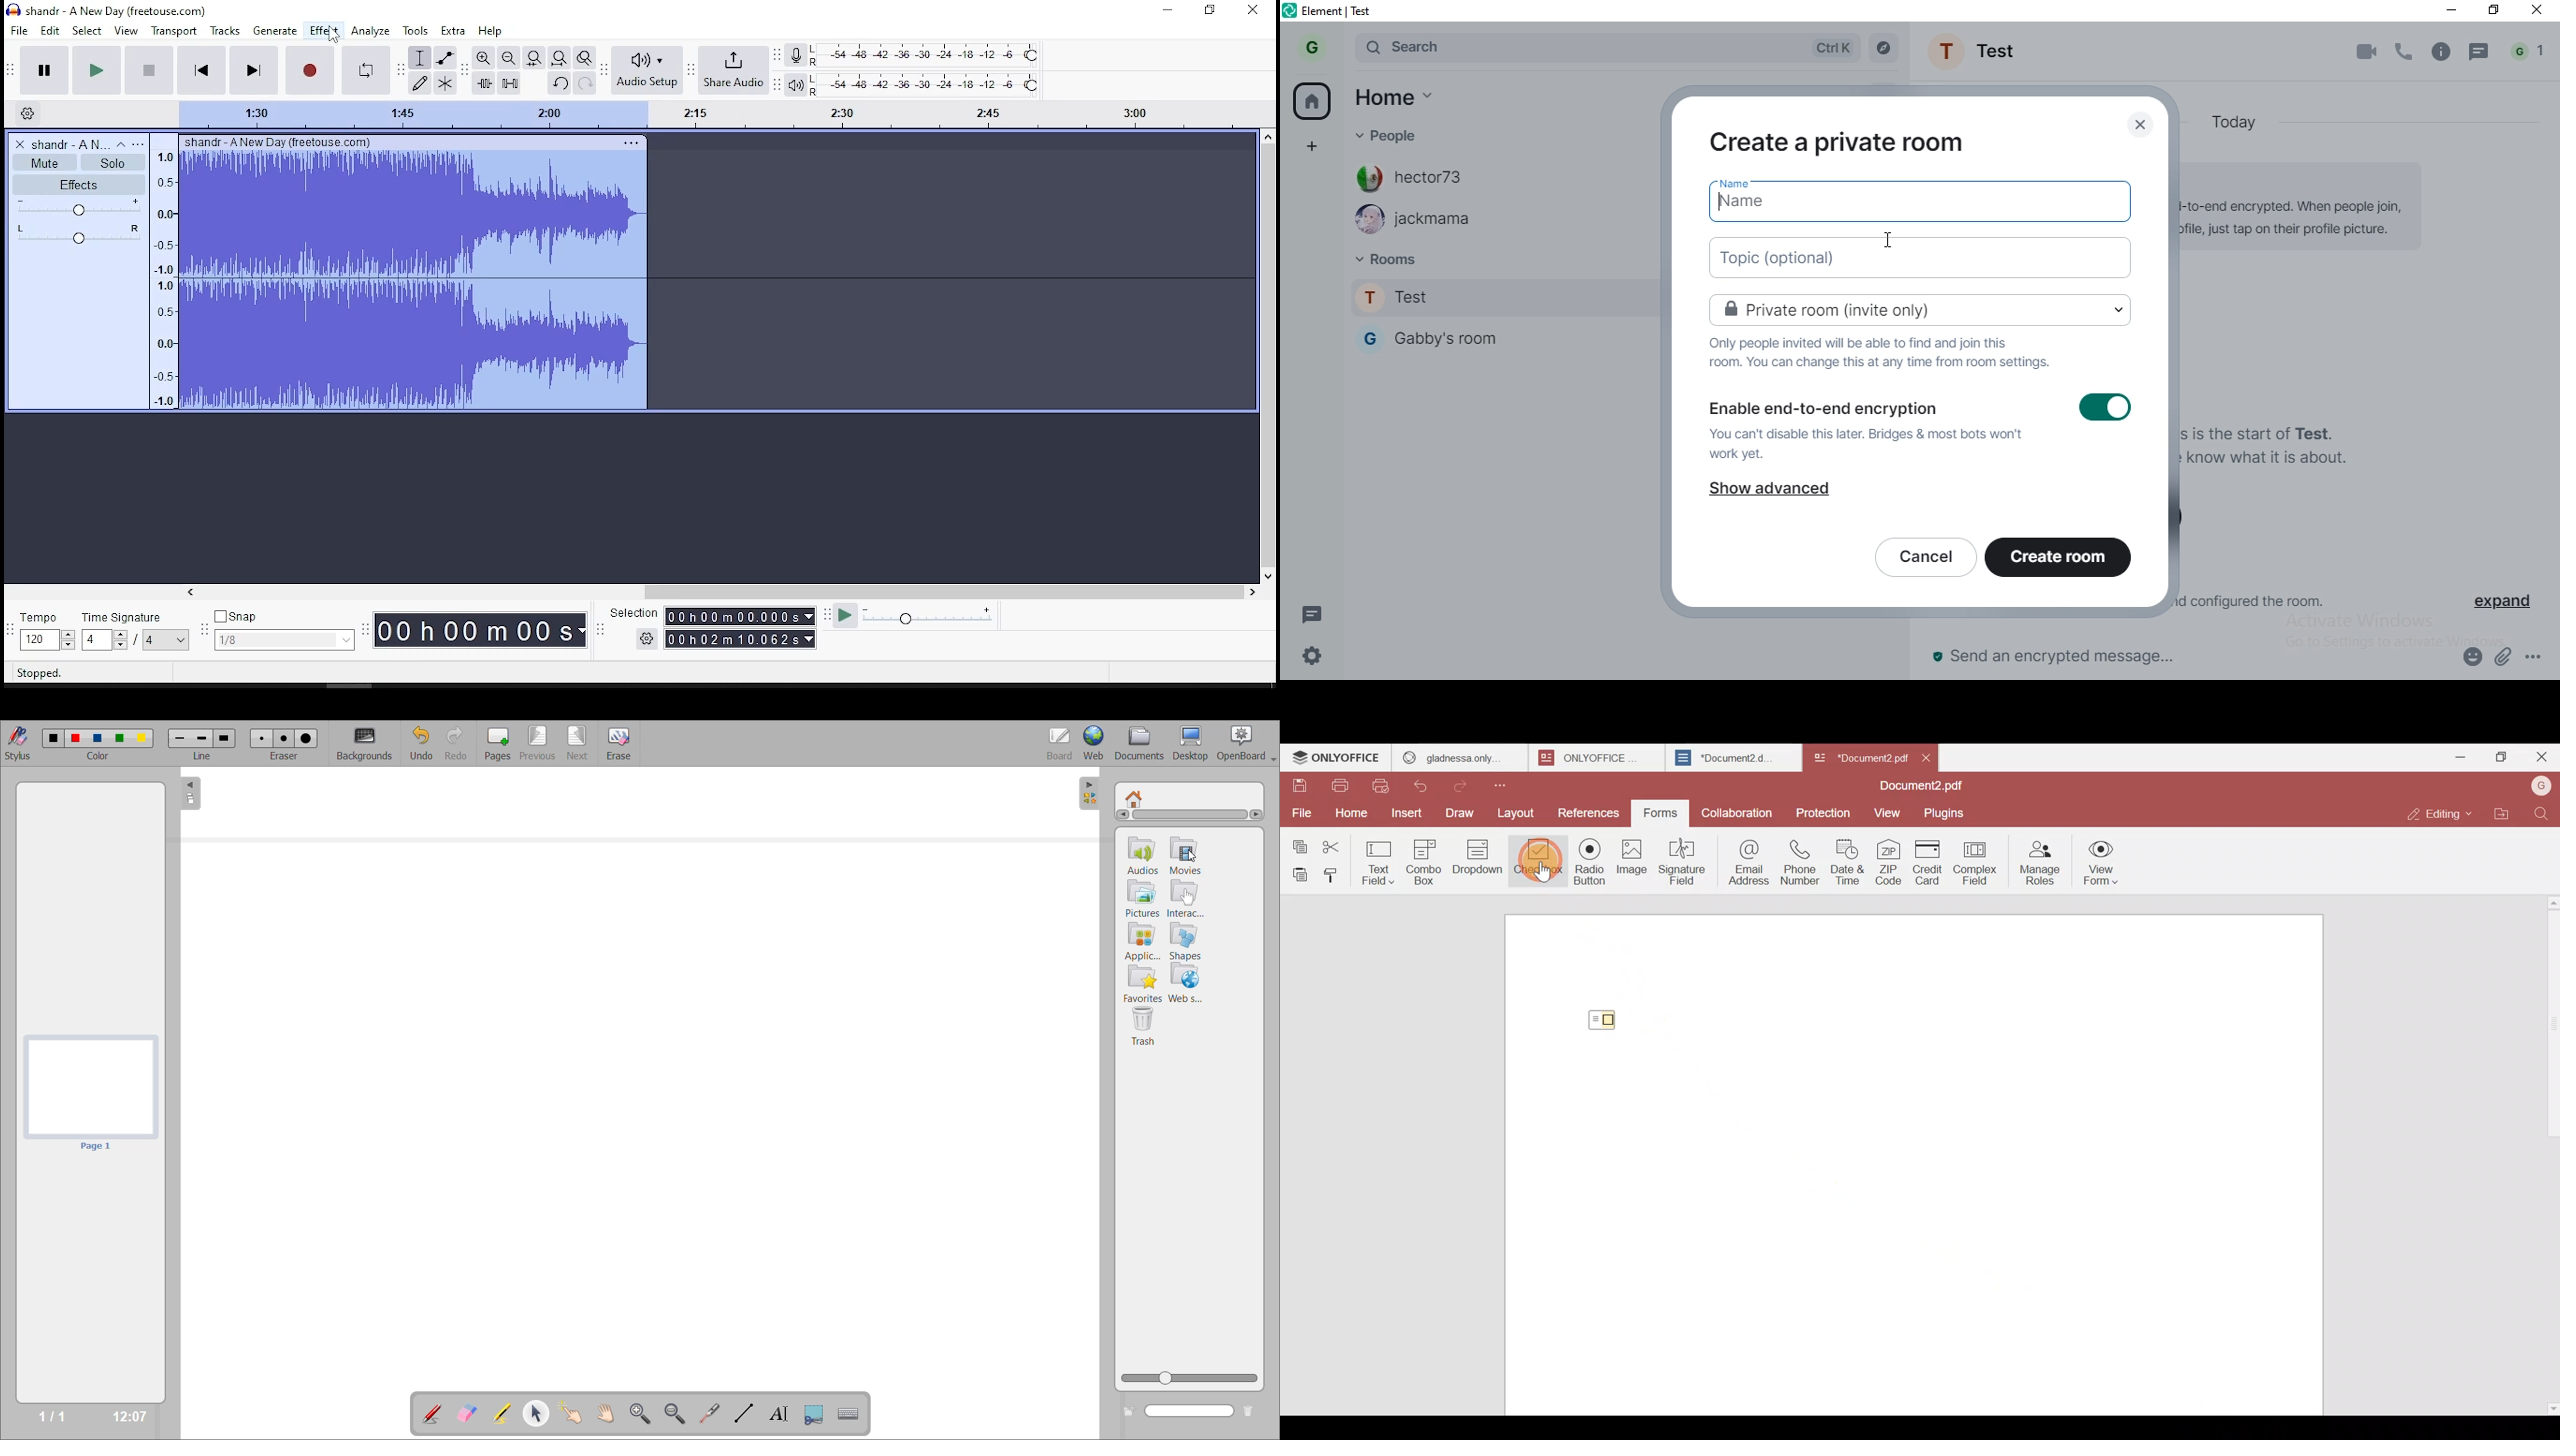 The height and width of the screenshot is (1456, 2576). What do you see at coordinates (1463, 811) in the screenshot?
I see `Draw` at bounding box center [1463, 811].